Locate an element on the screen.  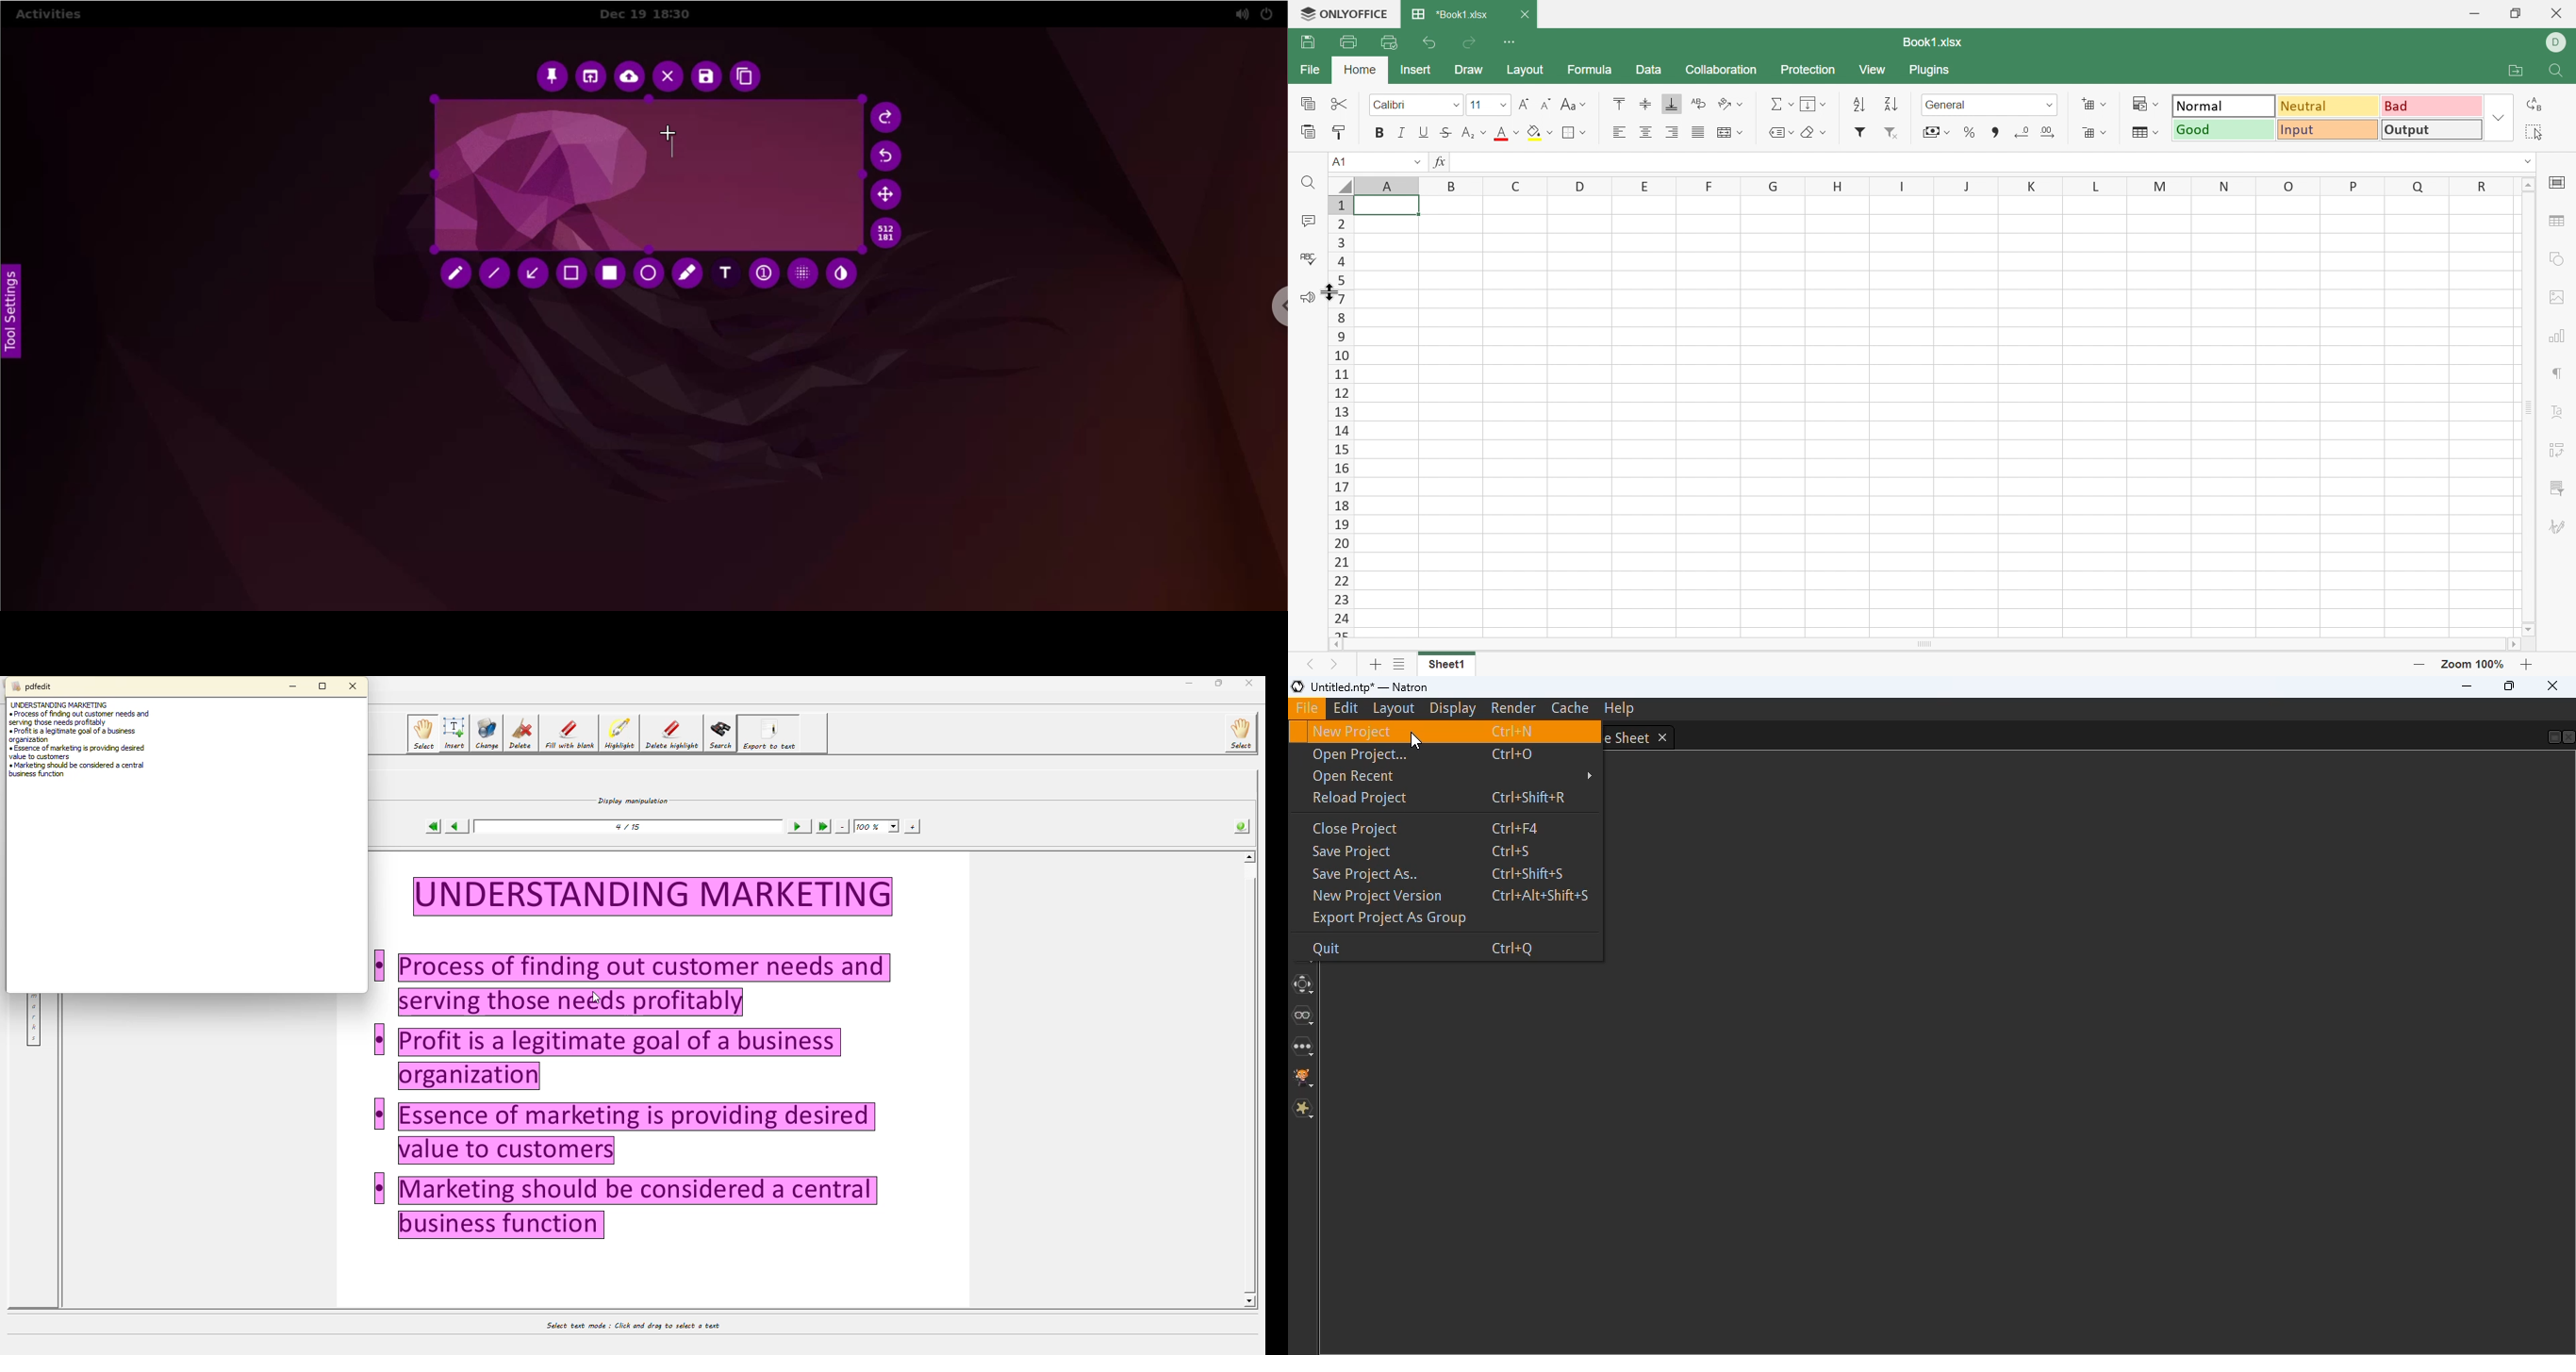
Italic is located at coordinates (1403, 132).